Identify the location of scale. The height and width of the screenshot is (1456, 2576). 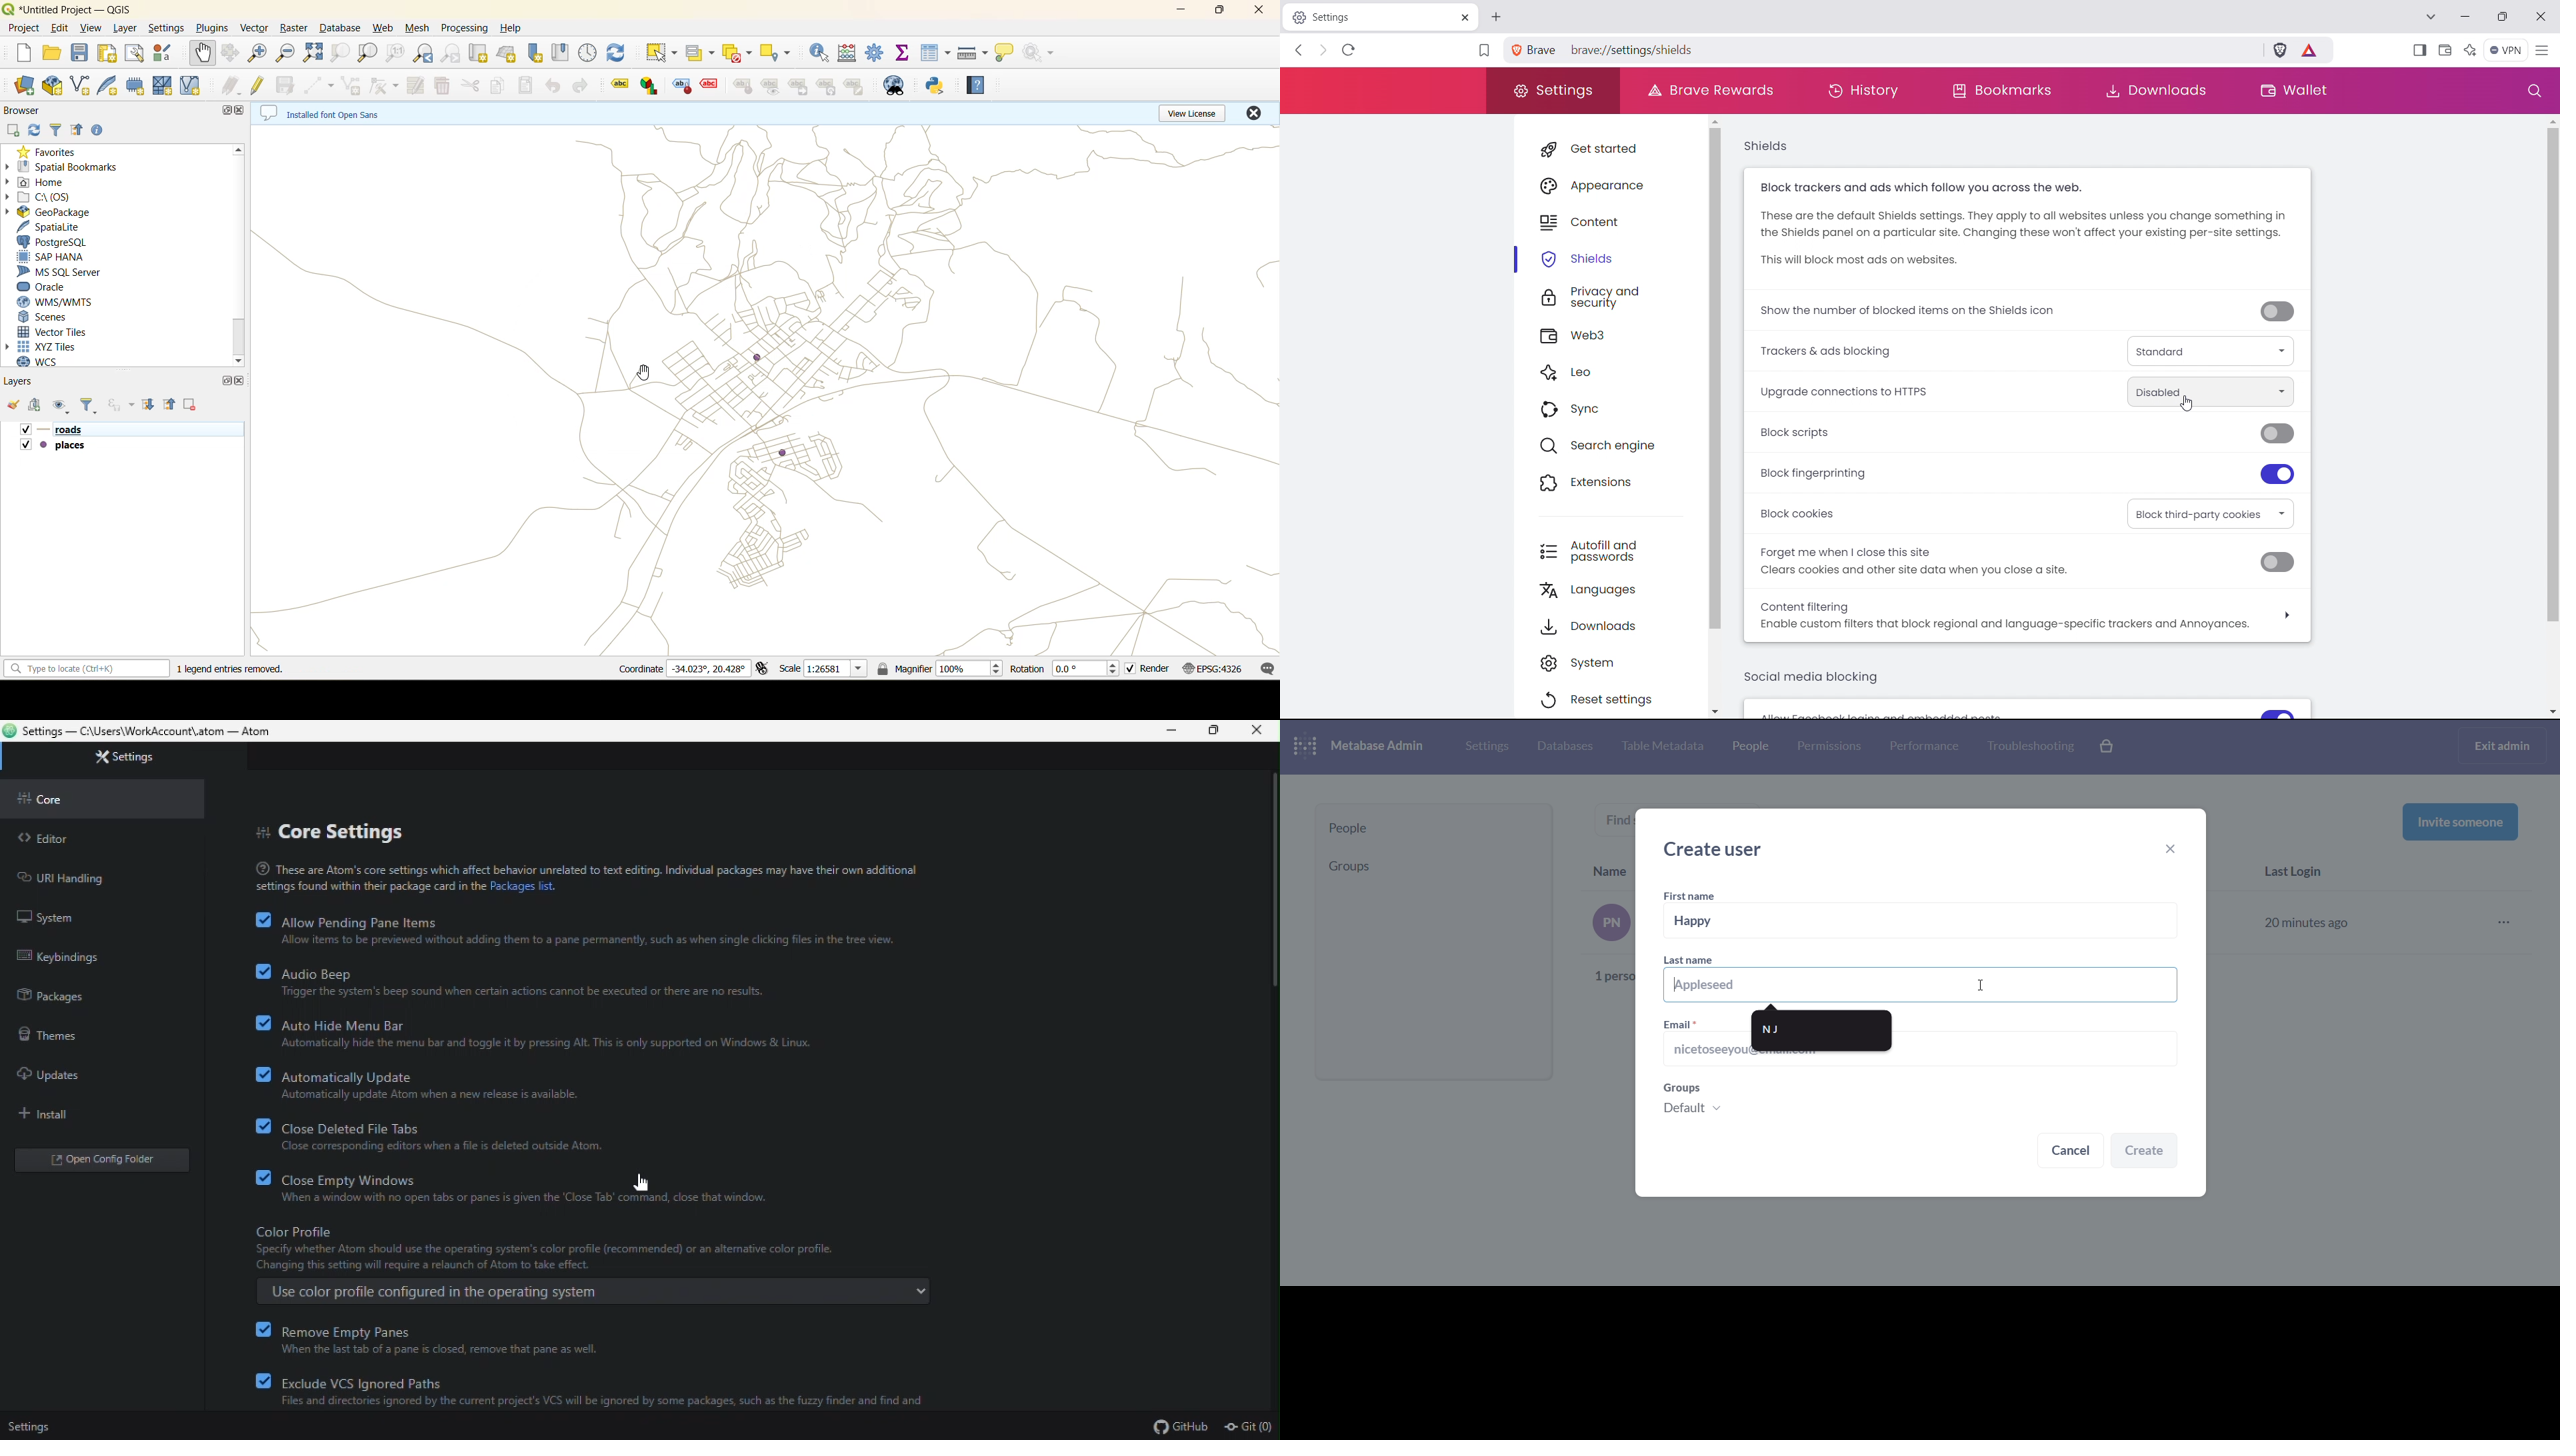
(823, 670).